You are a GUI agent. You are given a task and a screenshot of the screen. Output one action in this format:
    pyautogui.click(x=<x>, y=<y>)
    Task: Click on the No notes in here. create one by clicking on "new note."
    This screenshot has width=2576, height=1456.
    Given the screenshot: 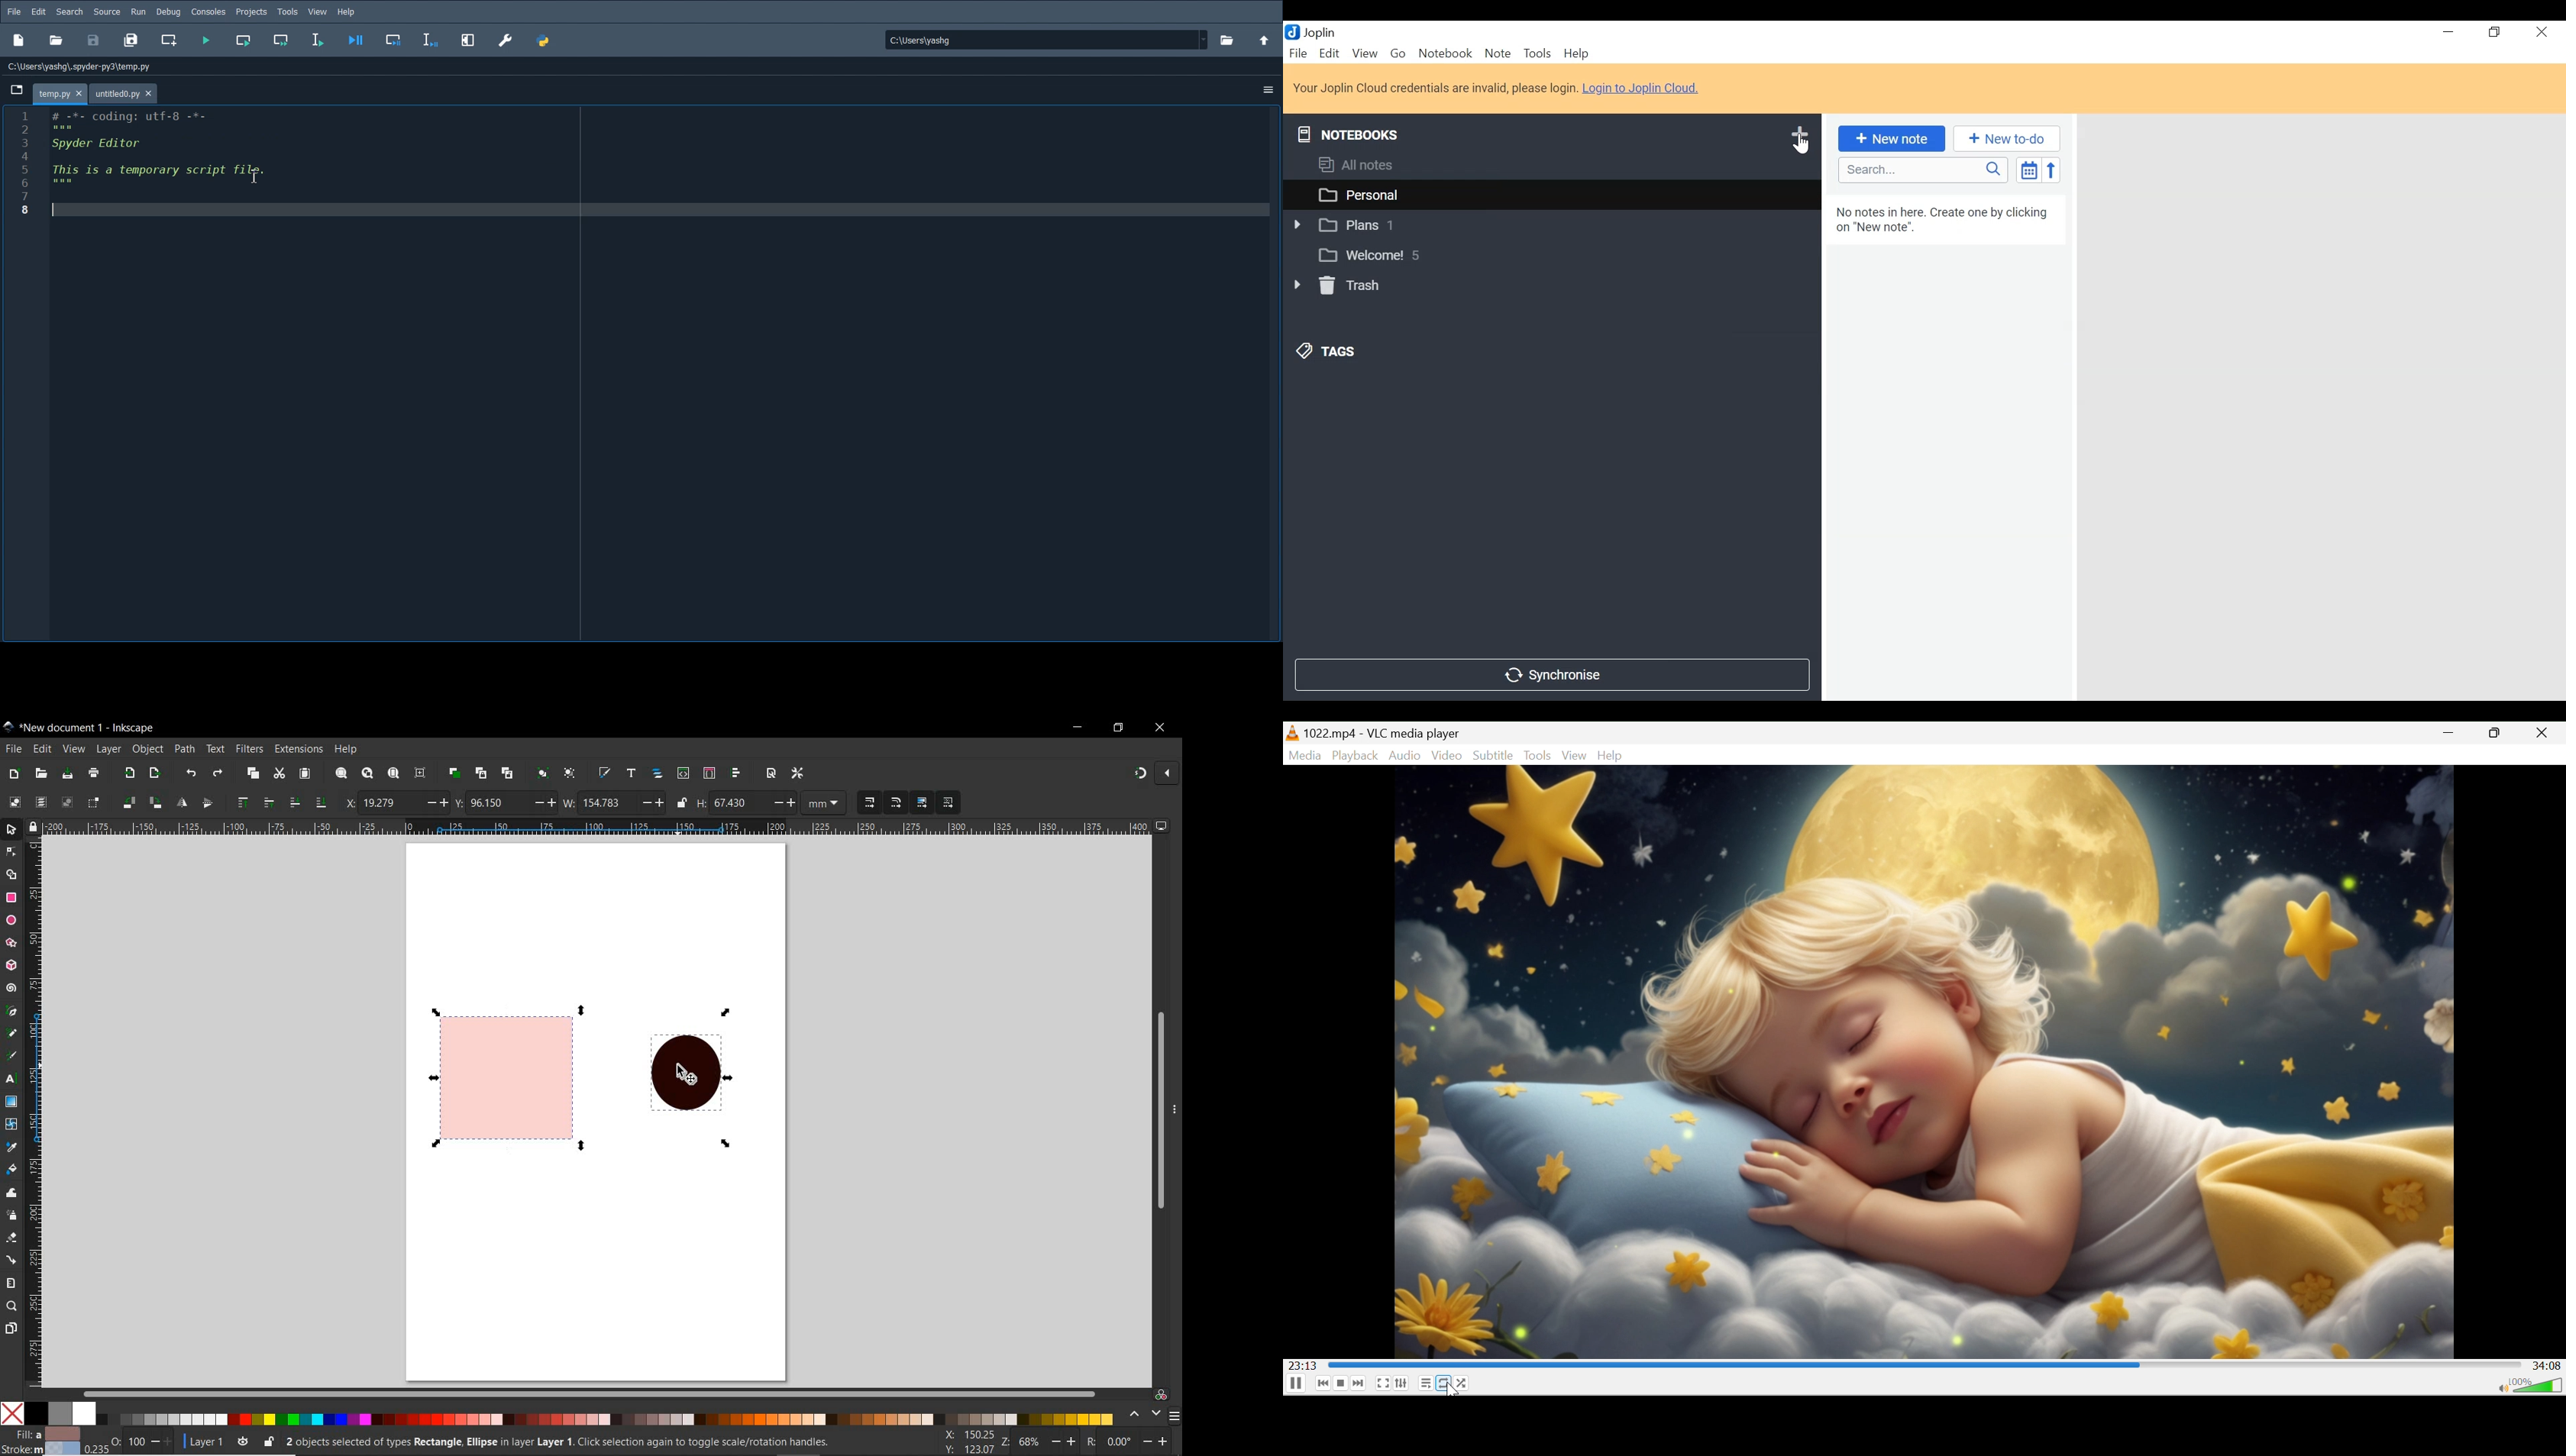 What is the action you would take?
    pyautogui.click(x=1953, y=443)
    